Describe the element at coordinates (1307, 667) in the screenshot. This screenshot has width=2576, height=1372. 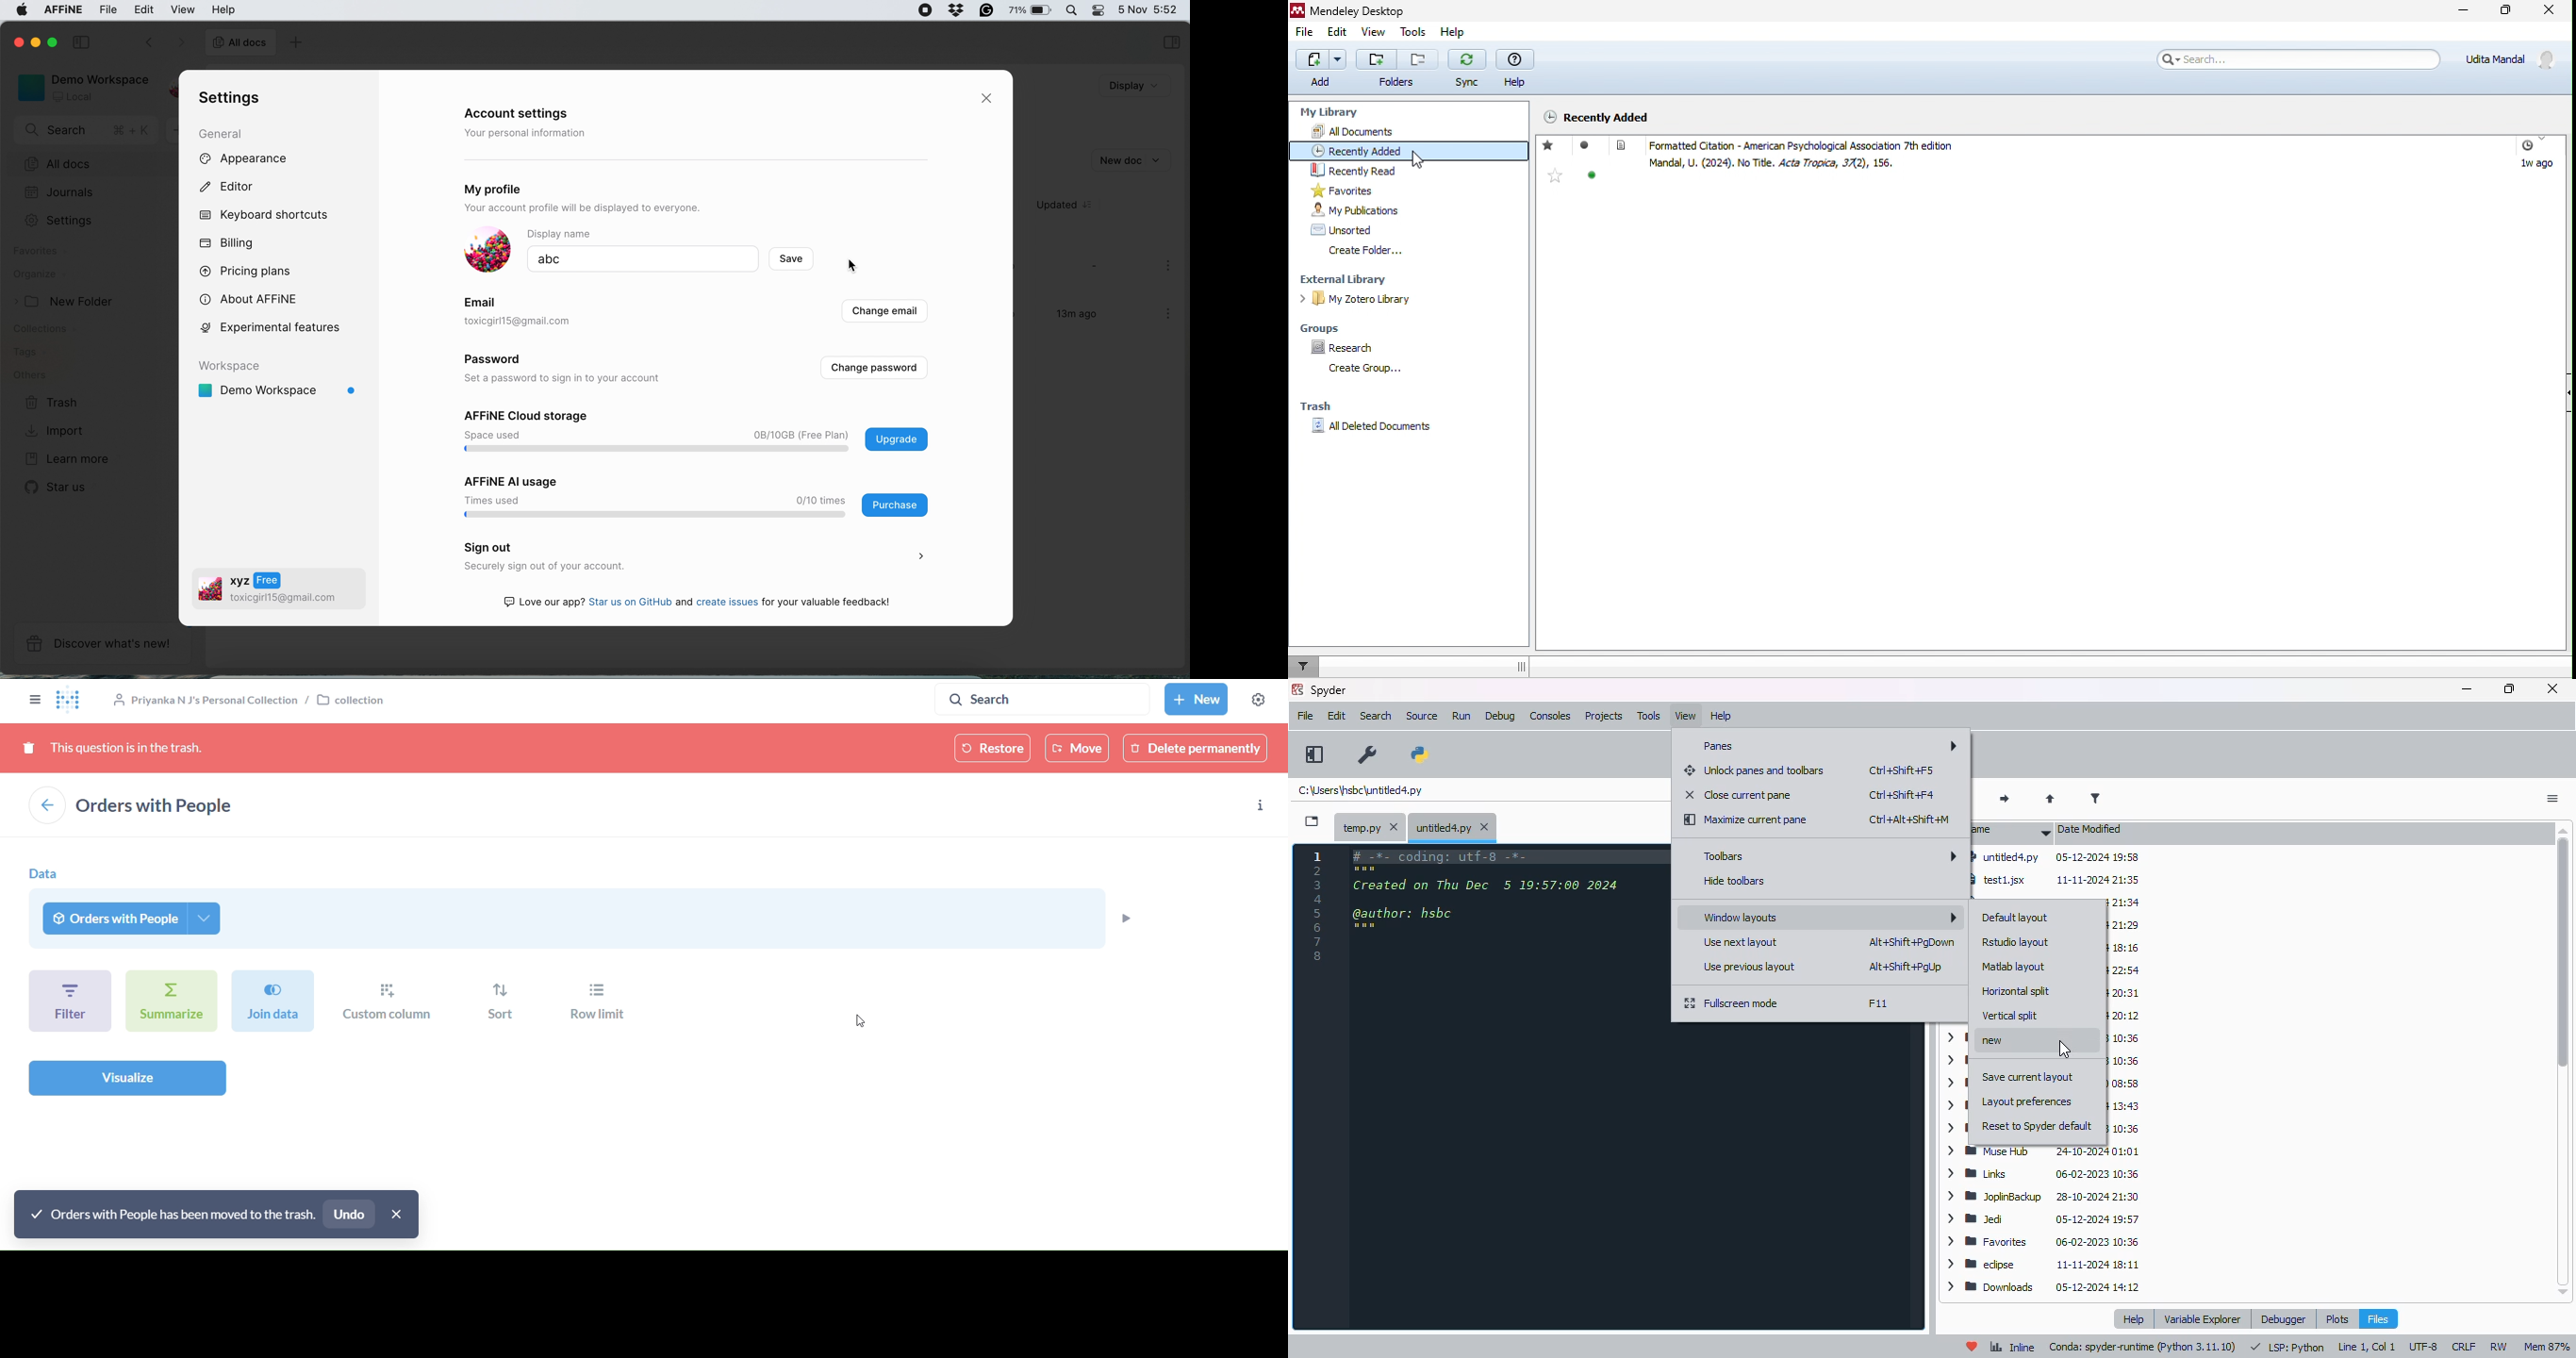
I see `filter` at that location.